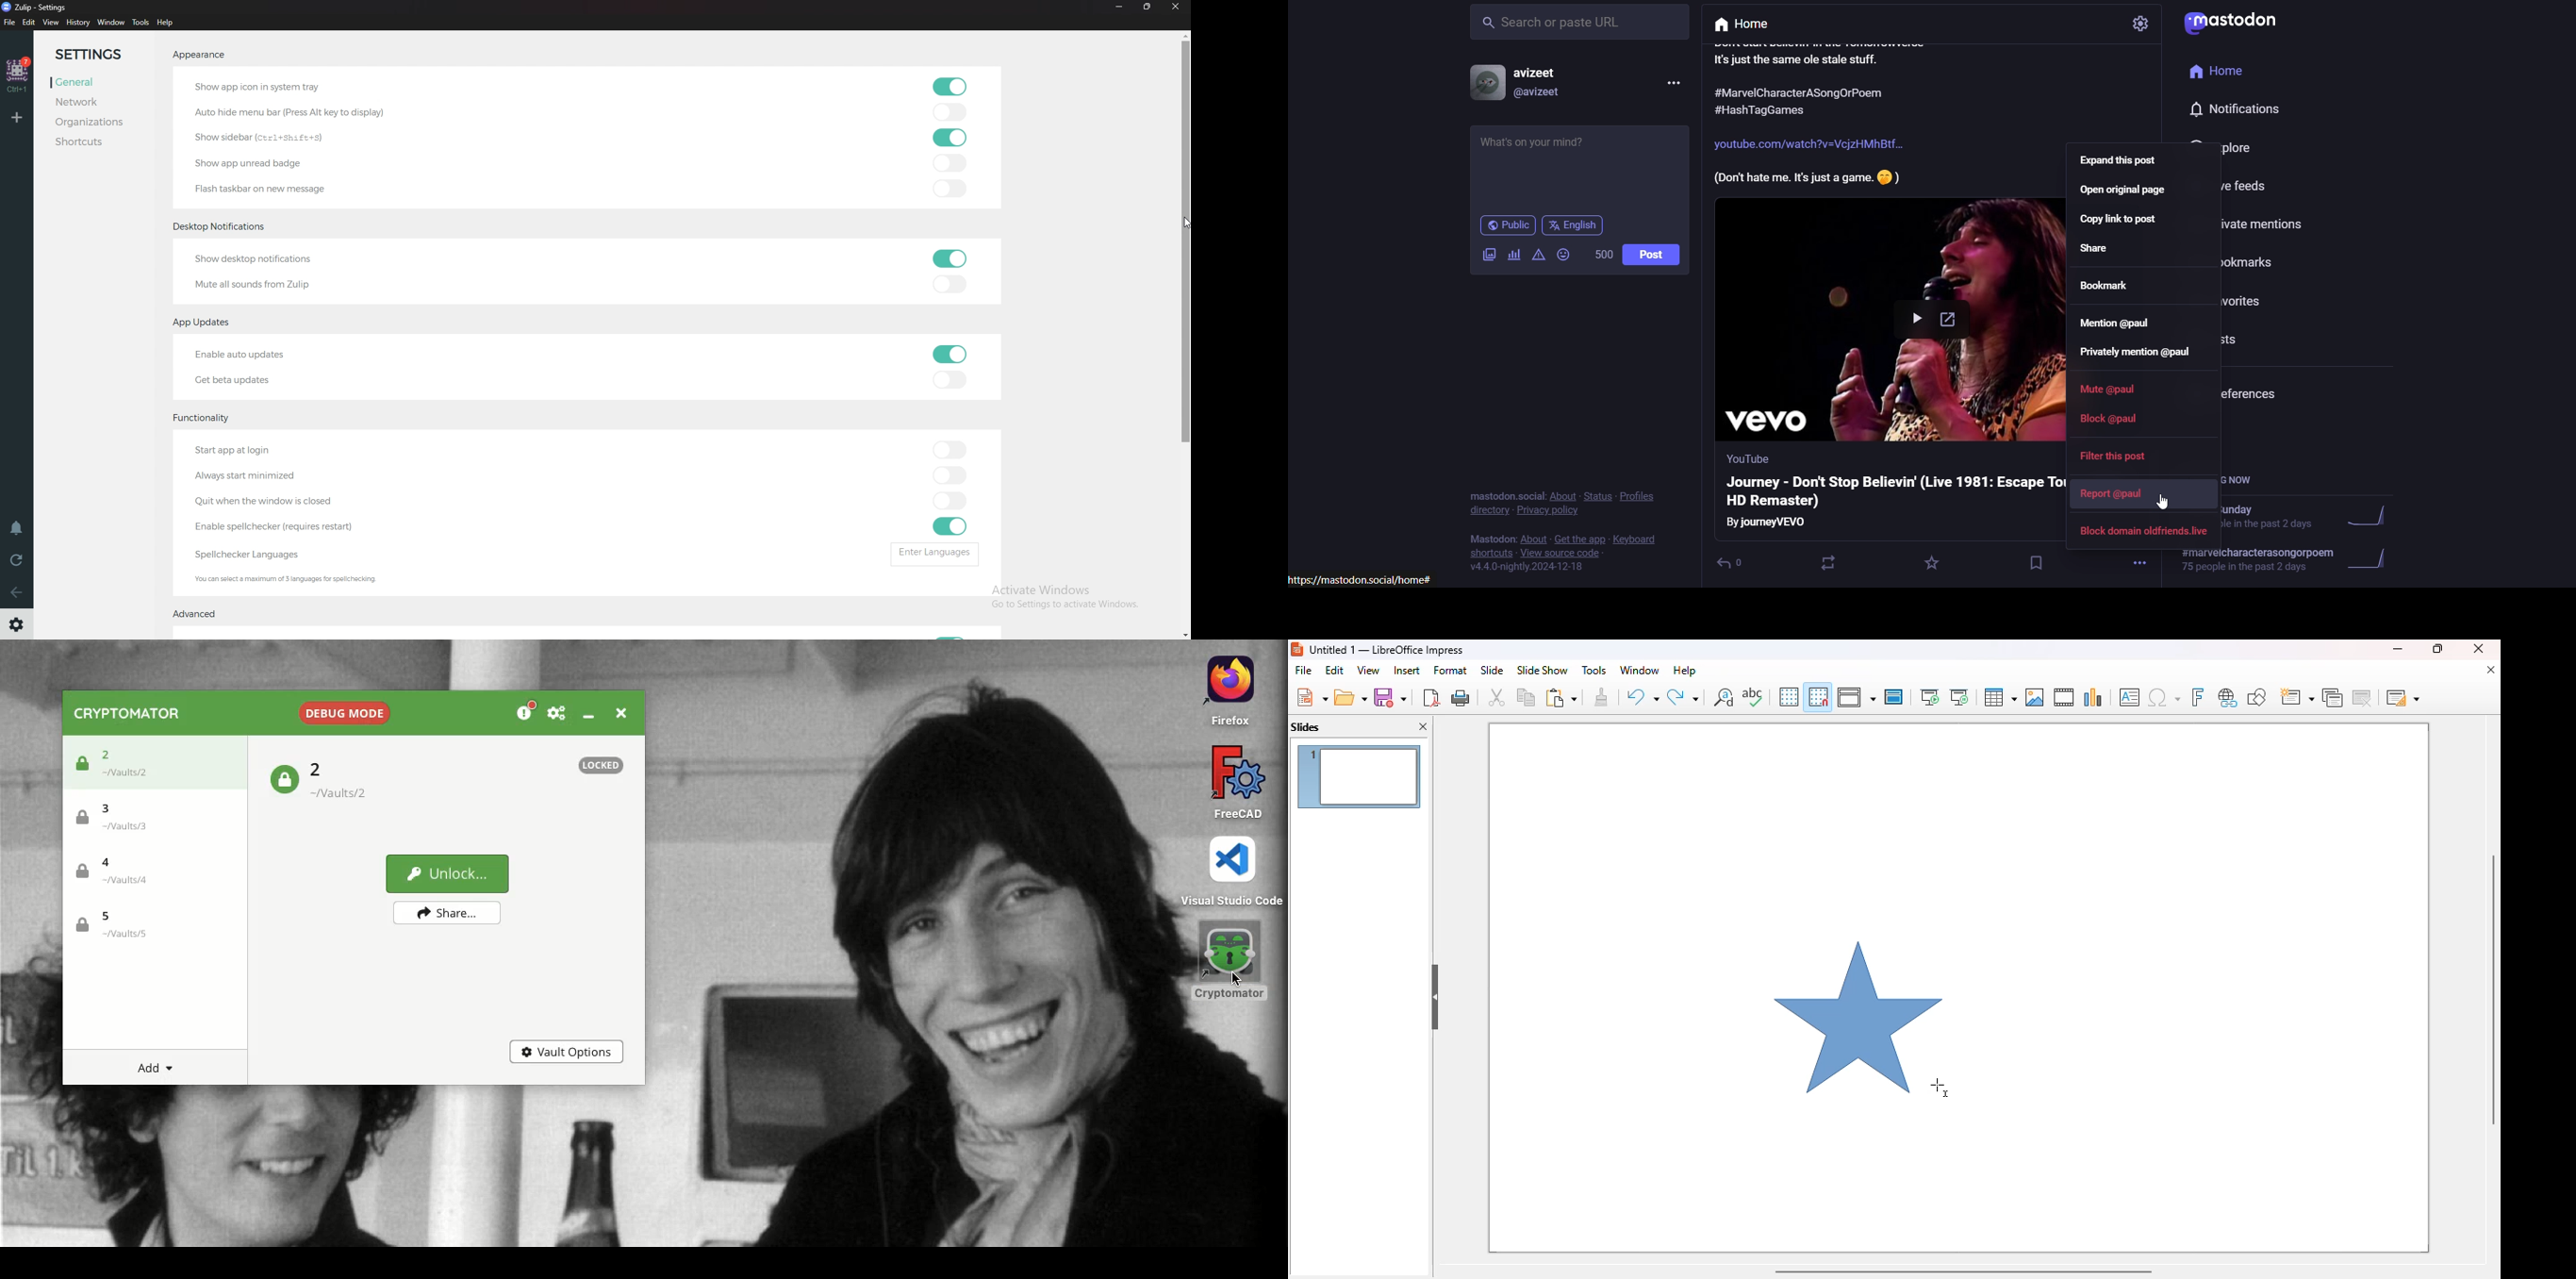 This screenshot has height=1288, width=2576. What do you see at coordinates (2113, 289) in the screenshot?
I see `bookmark` at bounding box center [2113, 289].